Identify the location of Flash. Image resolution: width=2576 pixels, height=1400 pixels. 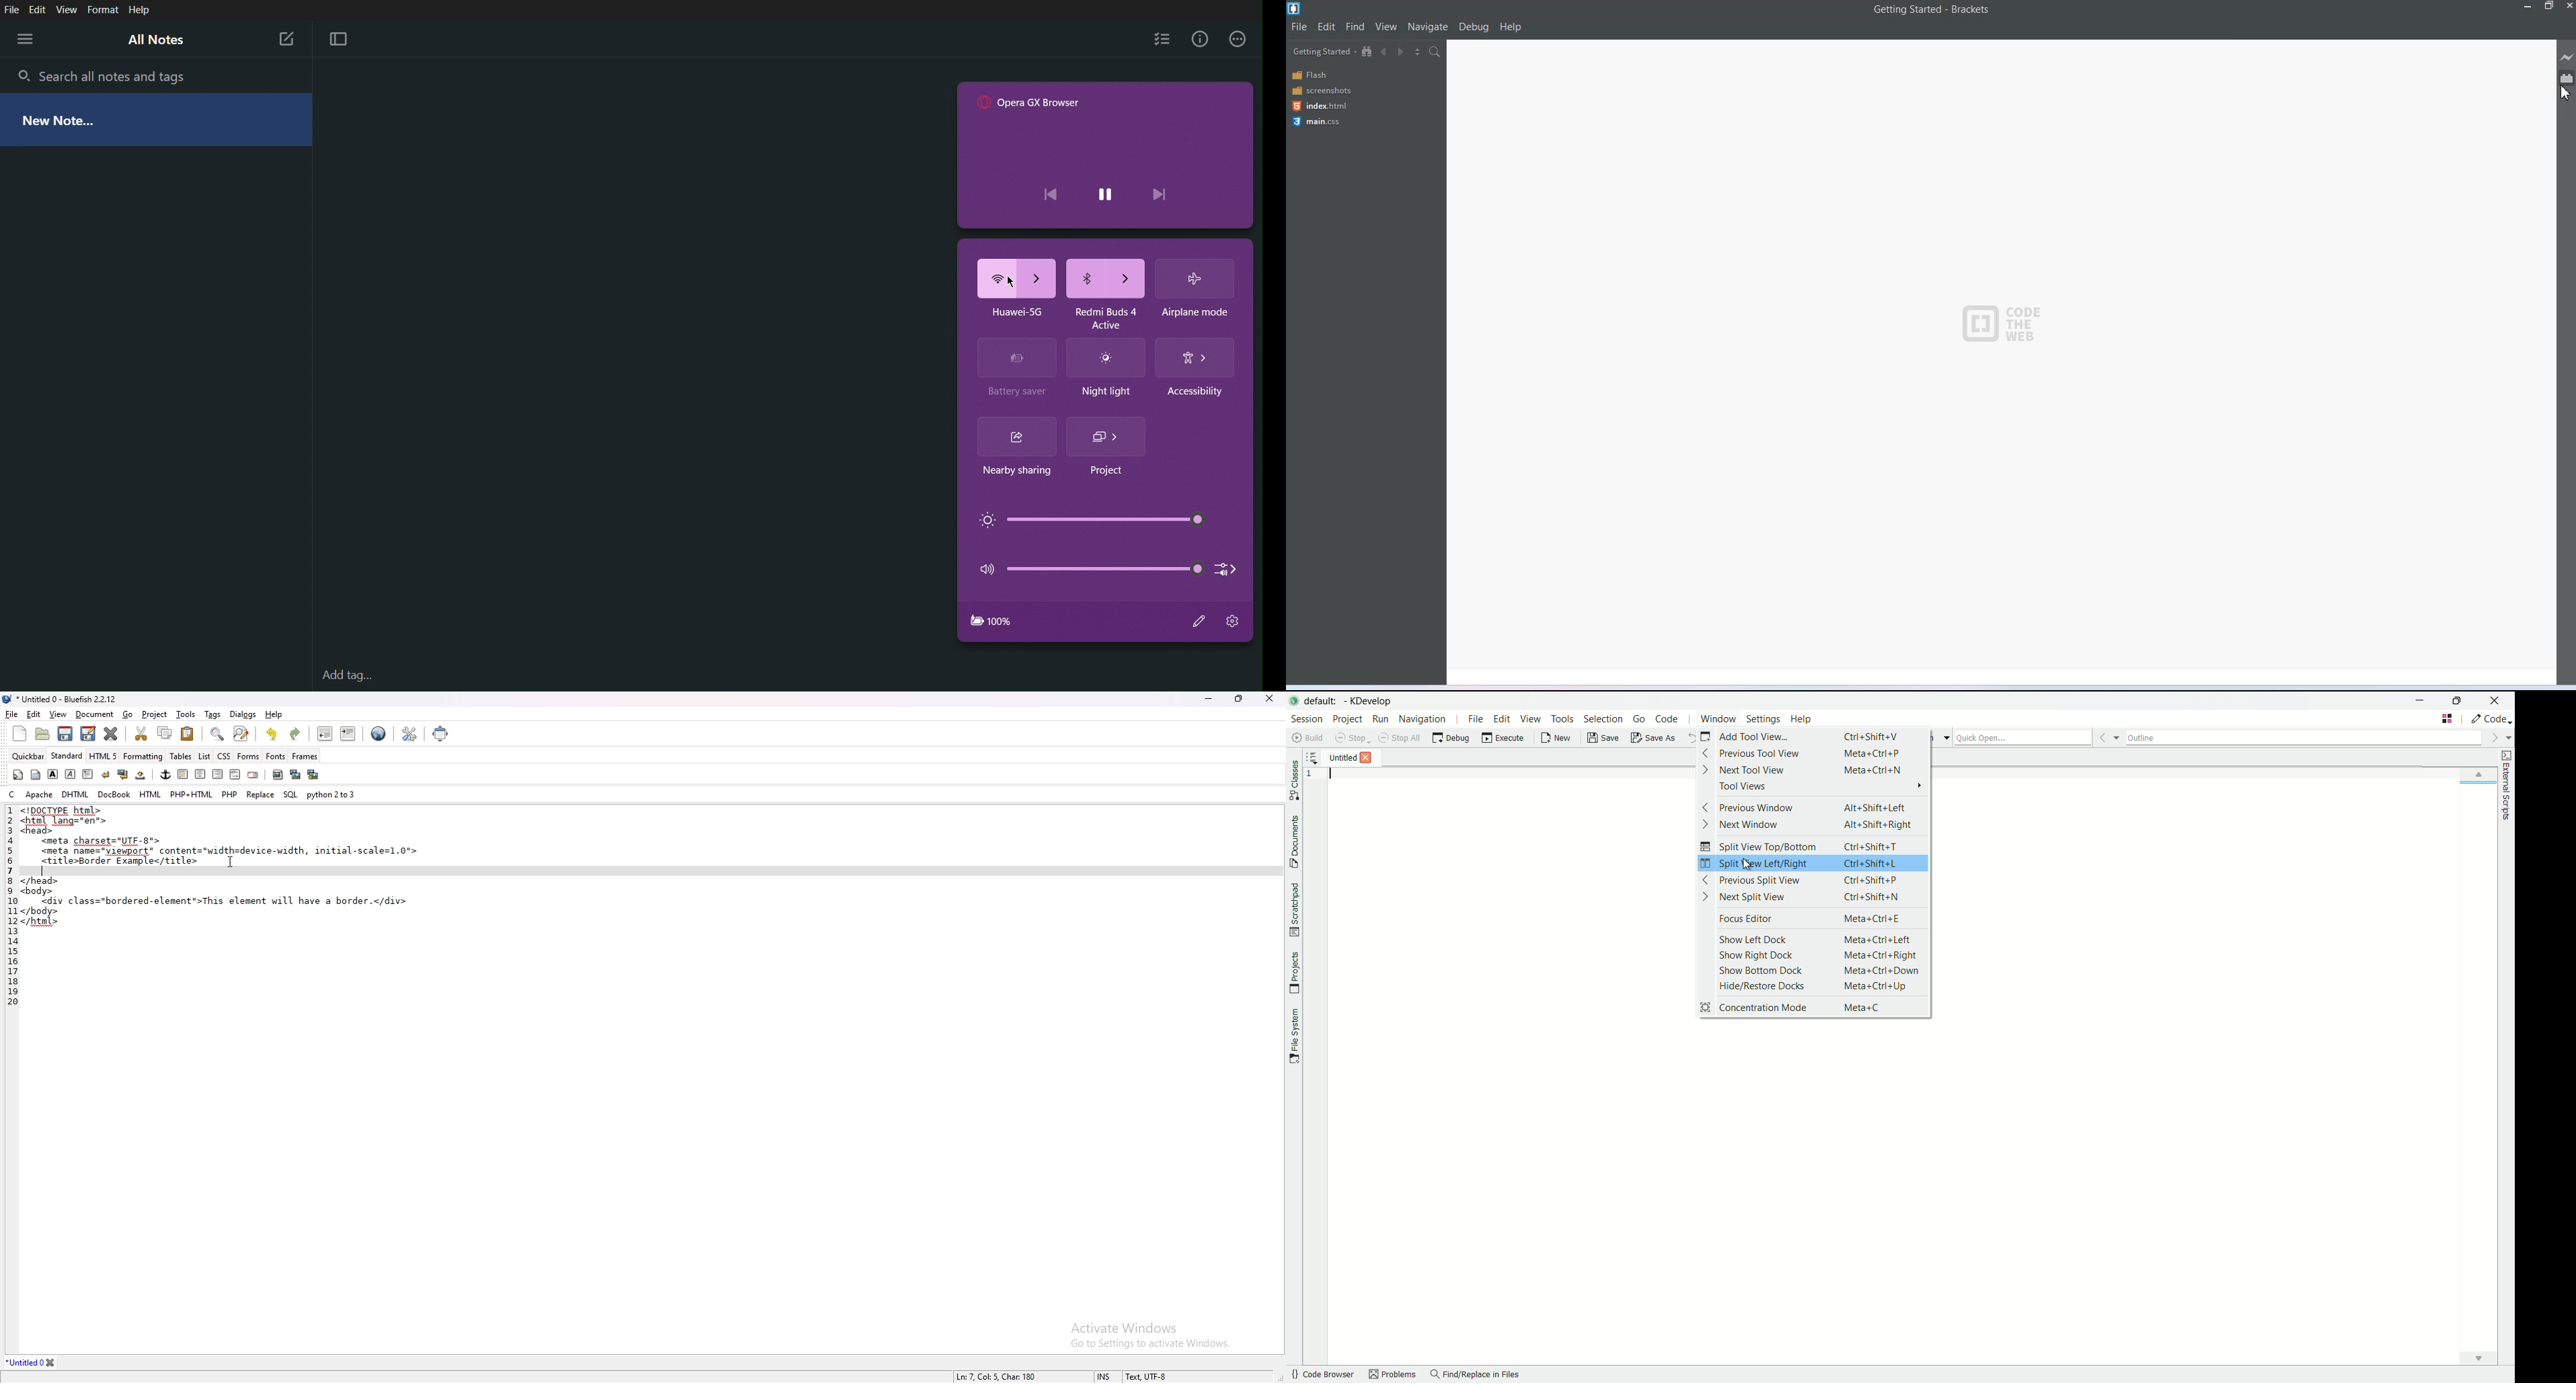
(1323, 75).